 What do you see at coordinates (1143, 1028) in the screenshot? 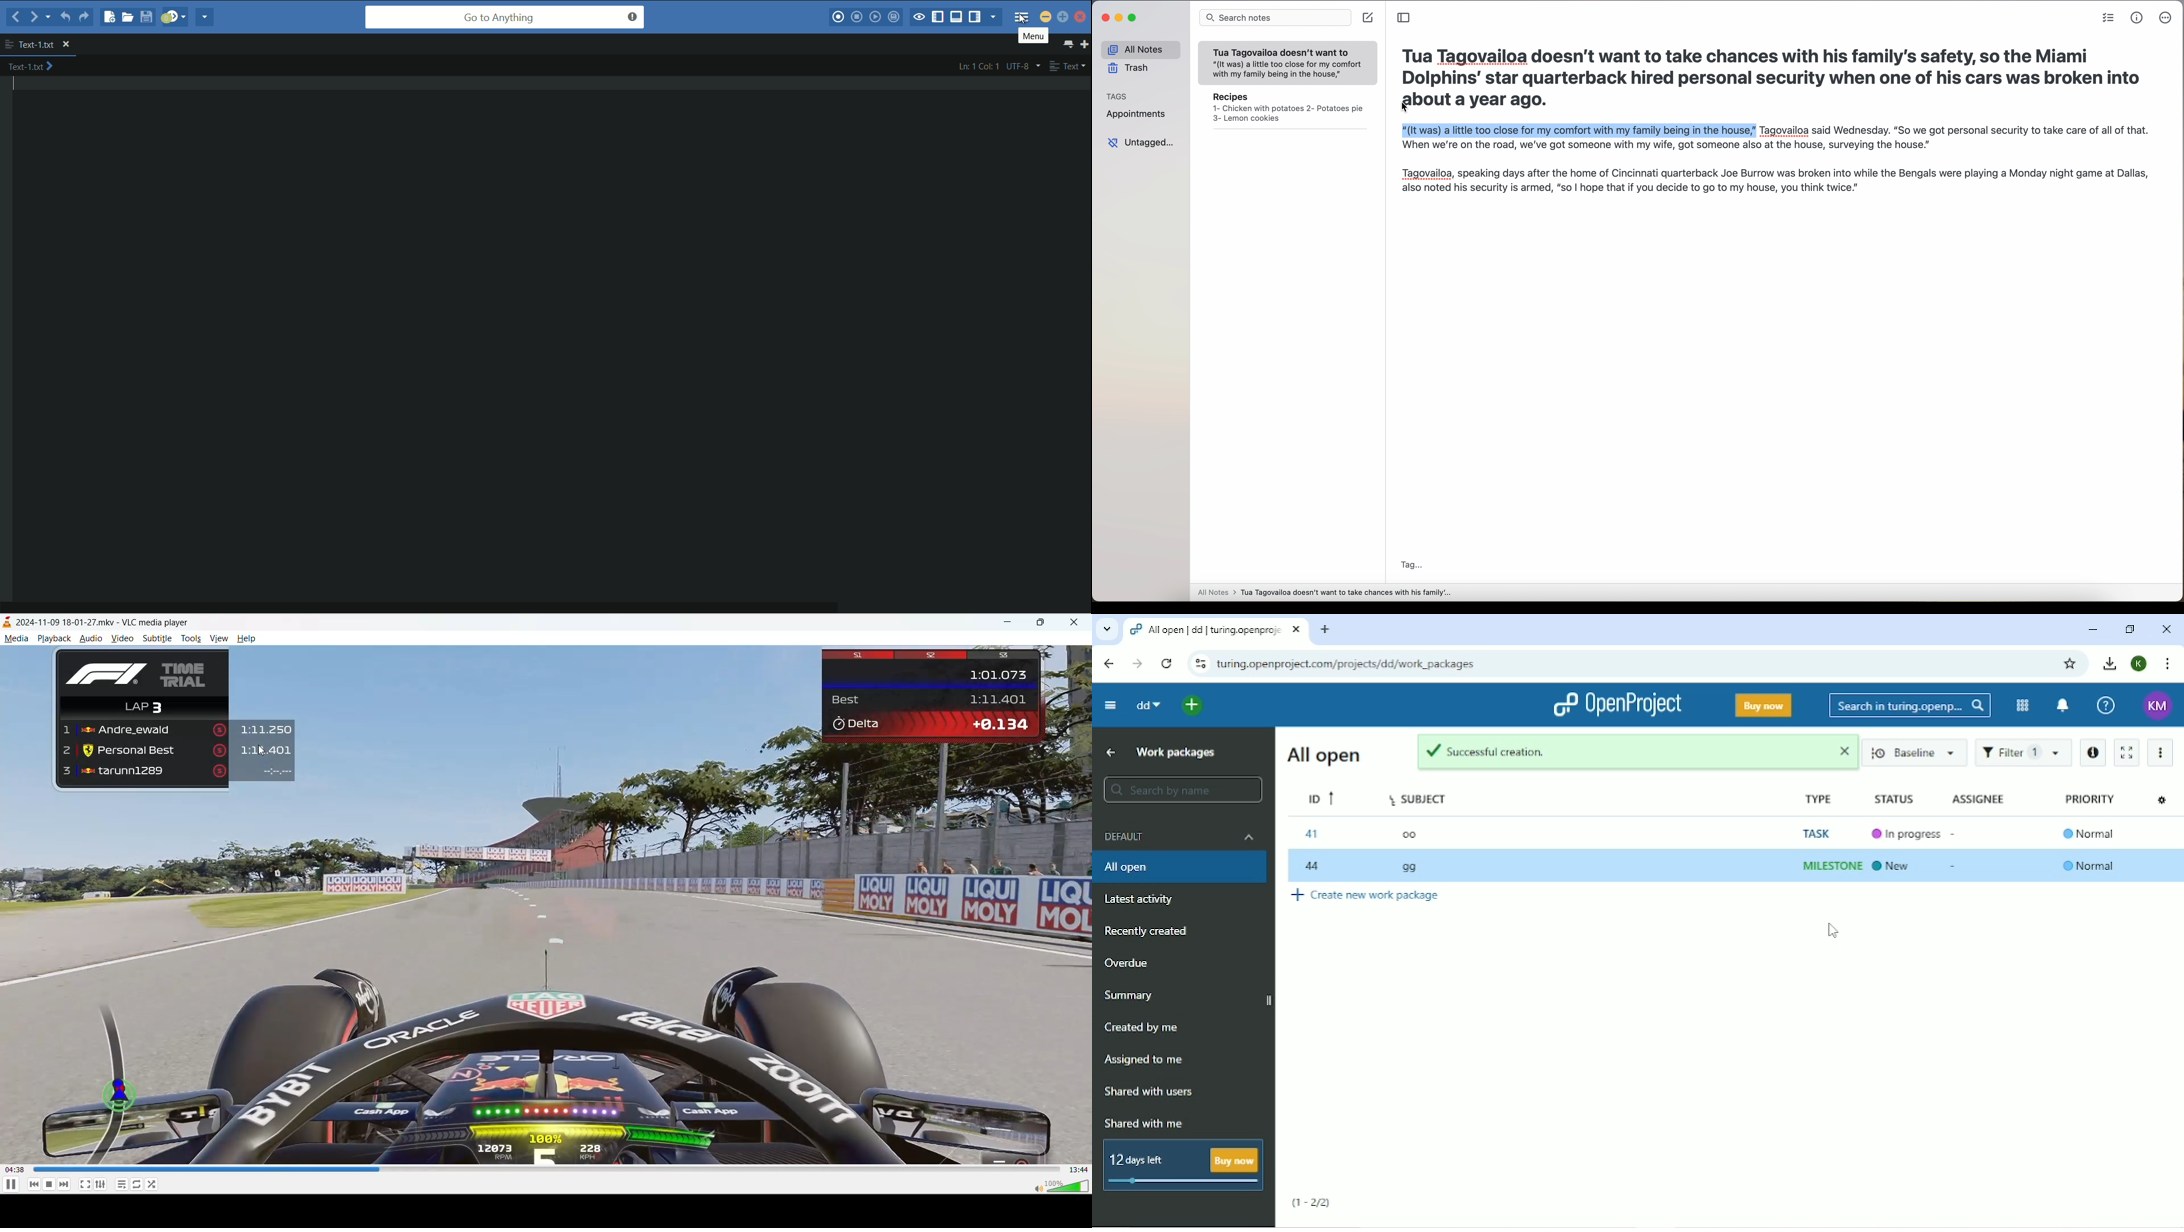
I see `Created by me` at bounding box center [1143, 1028].